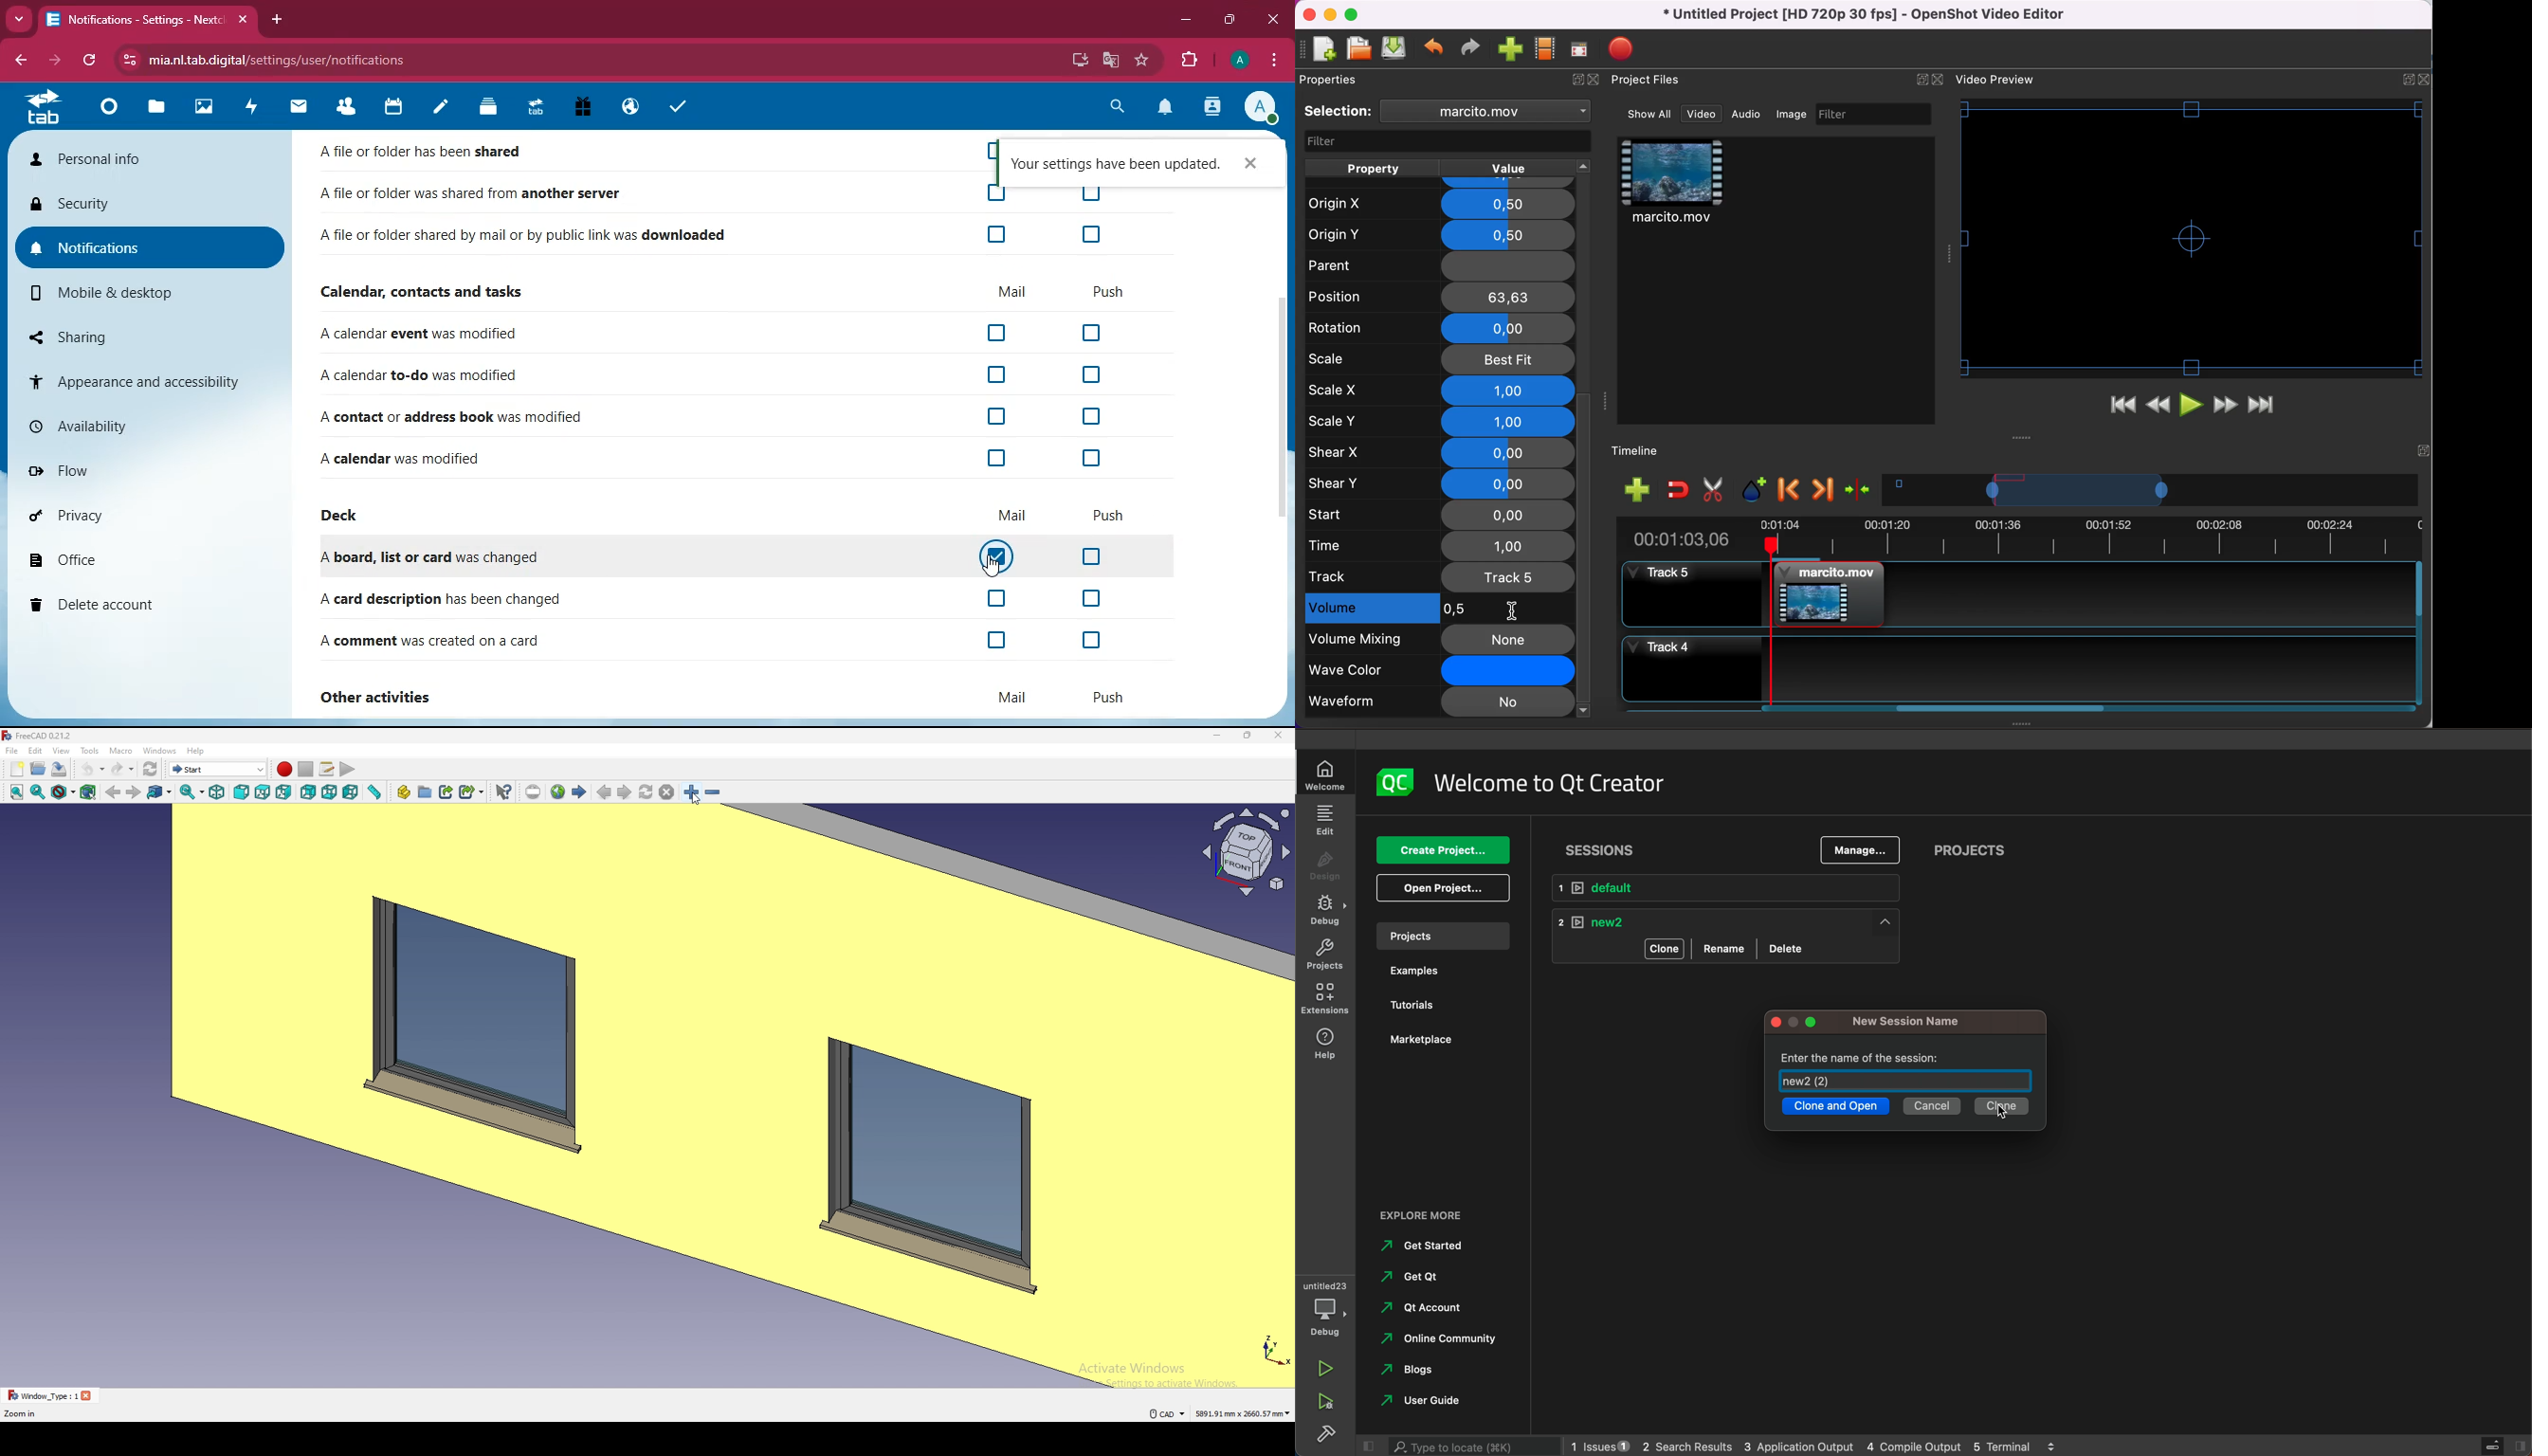 The width and height of the screenshot is (2548, 1456). What do you see at coordinates (1092, 195) in the screenshot?
I see `off` at bounding box center [1092, 195].